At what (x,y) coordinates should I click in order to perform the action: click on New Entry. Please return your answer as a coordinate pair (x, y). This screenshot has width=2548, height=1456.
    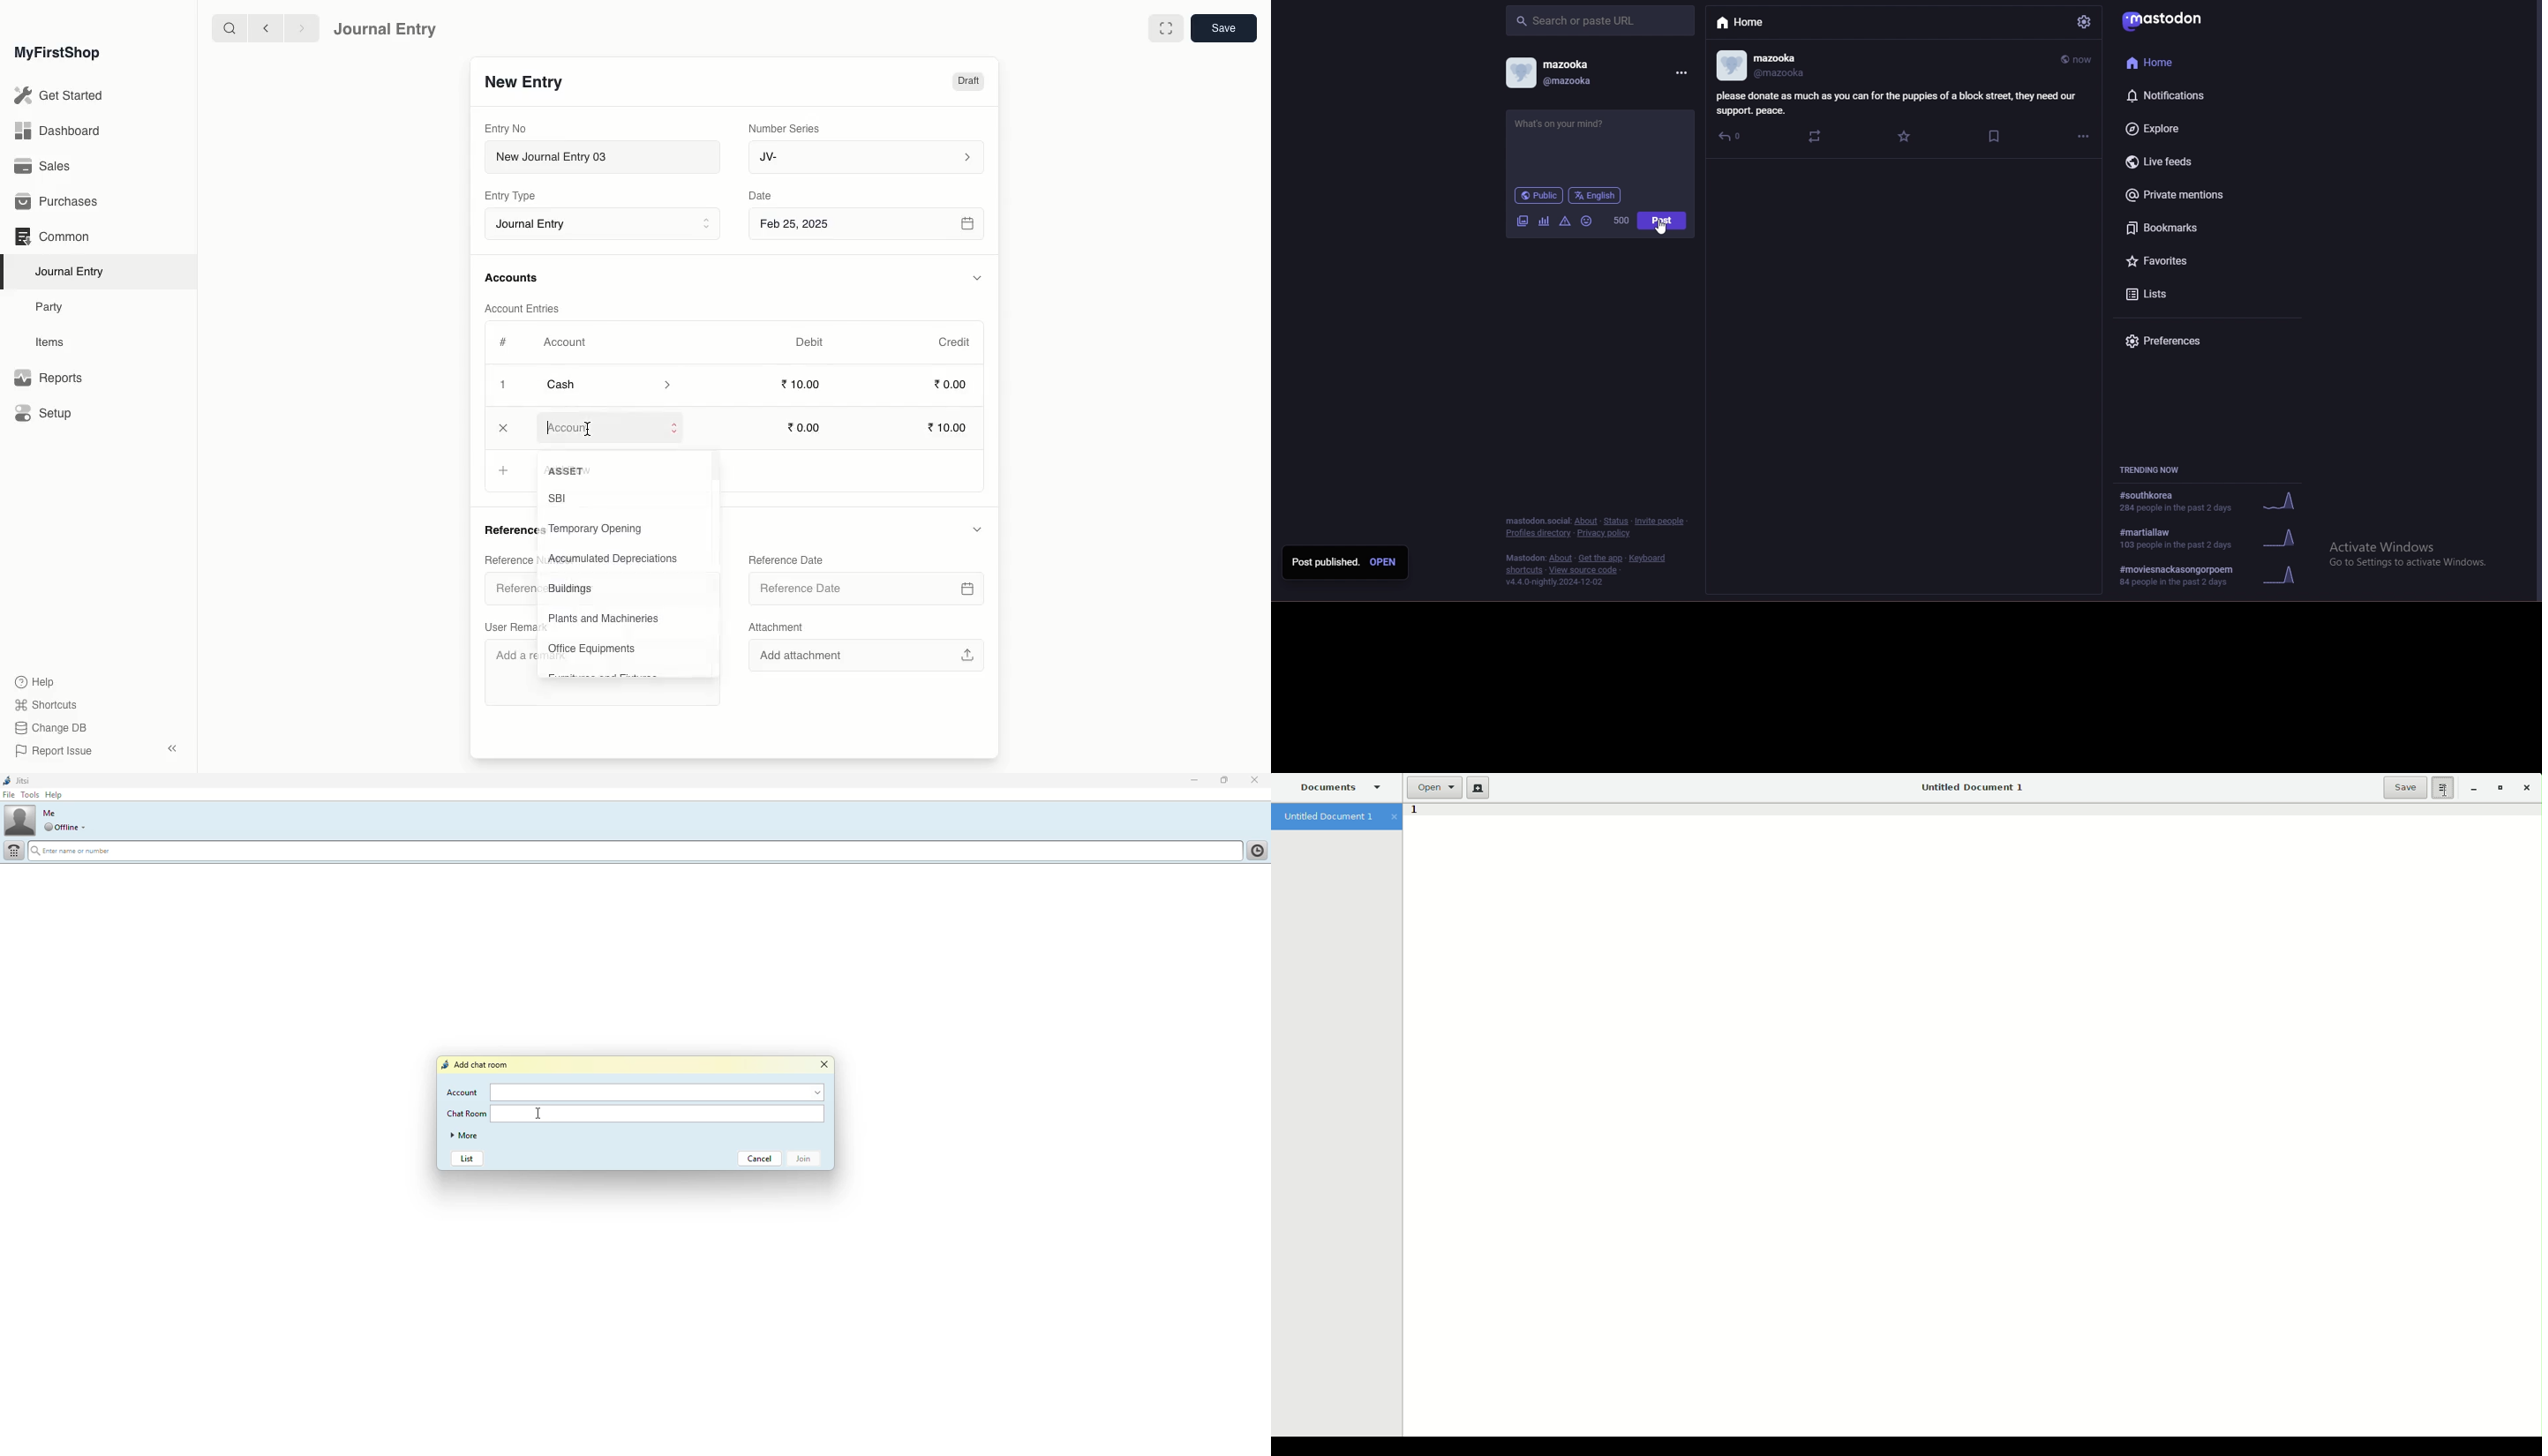
    Looking at the image, I should click on (523, 83).